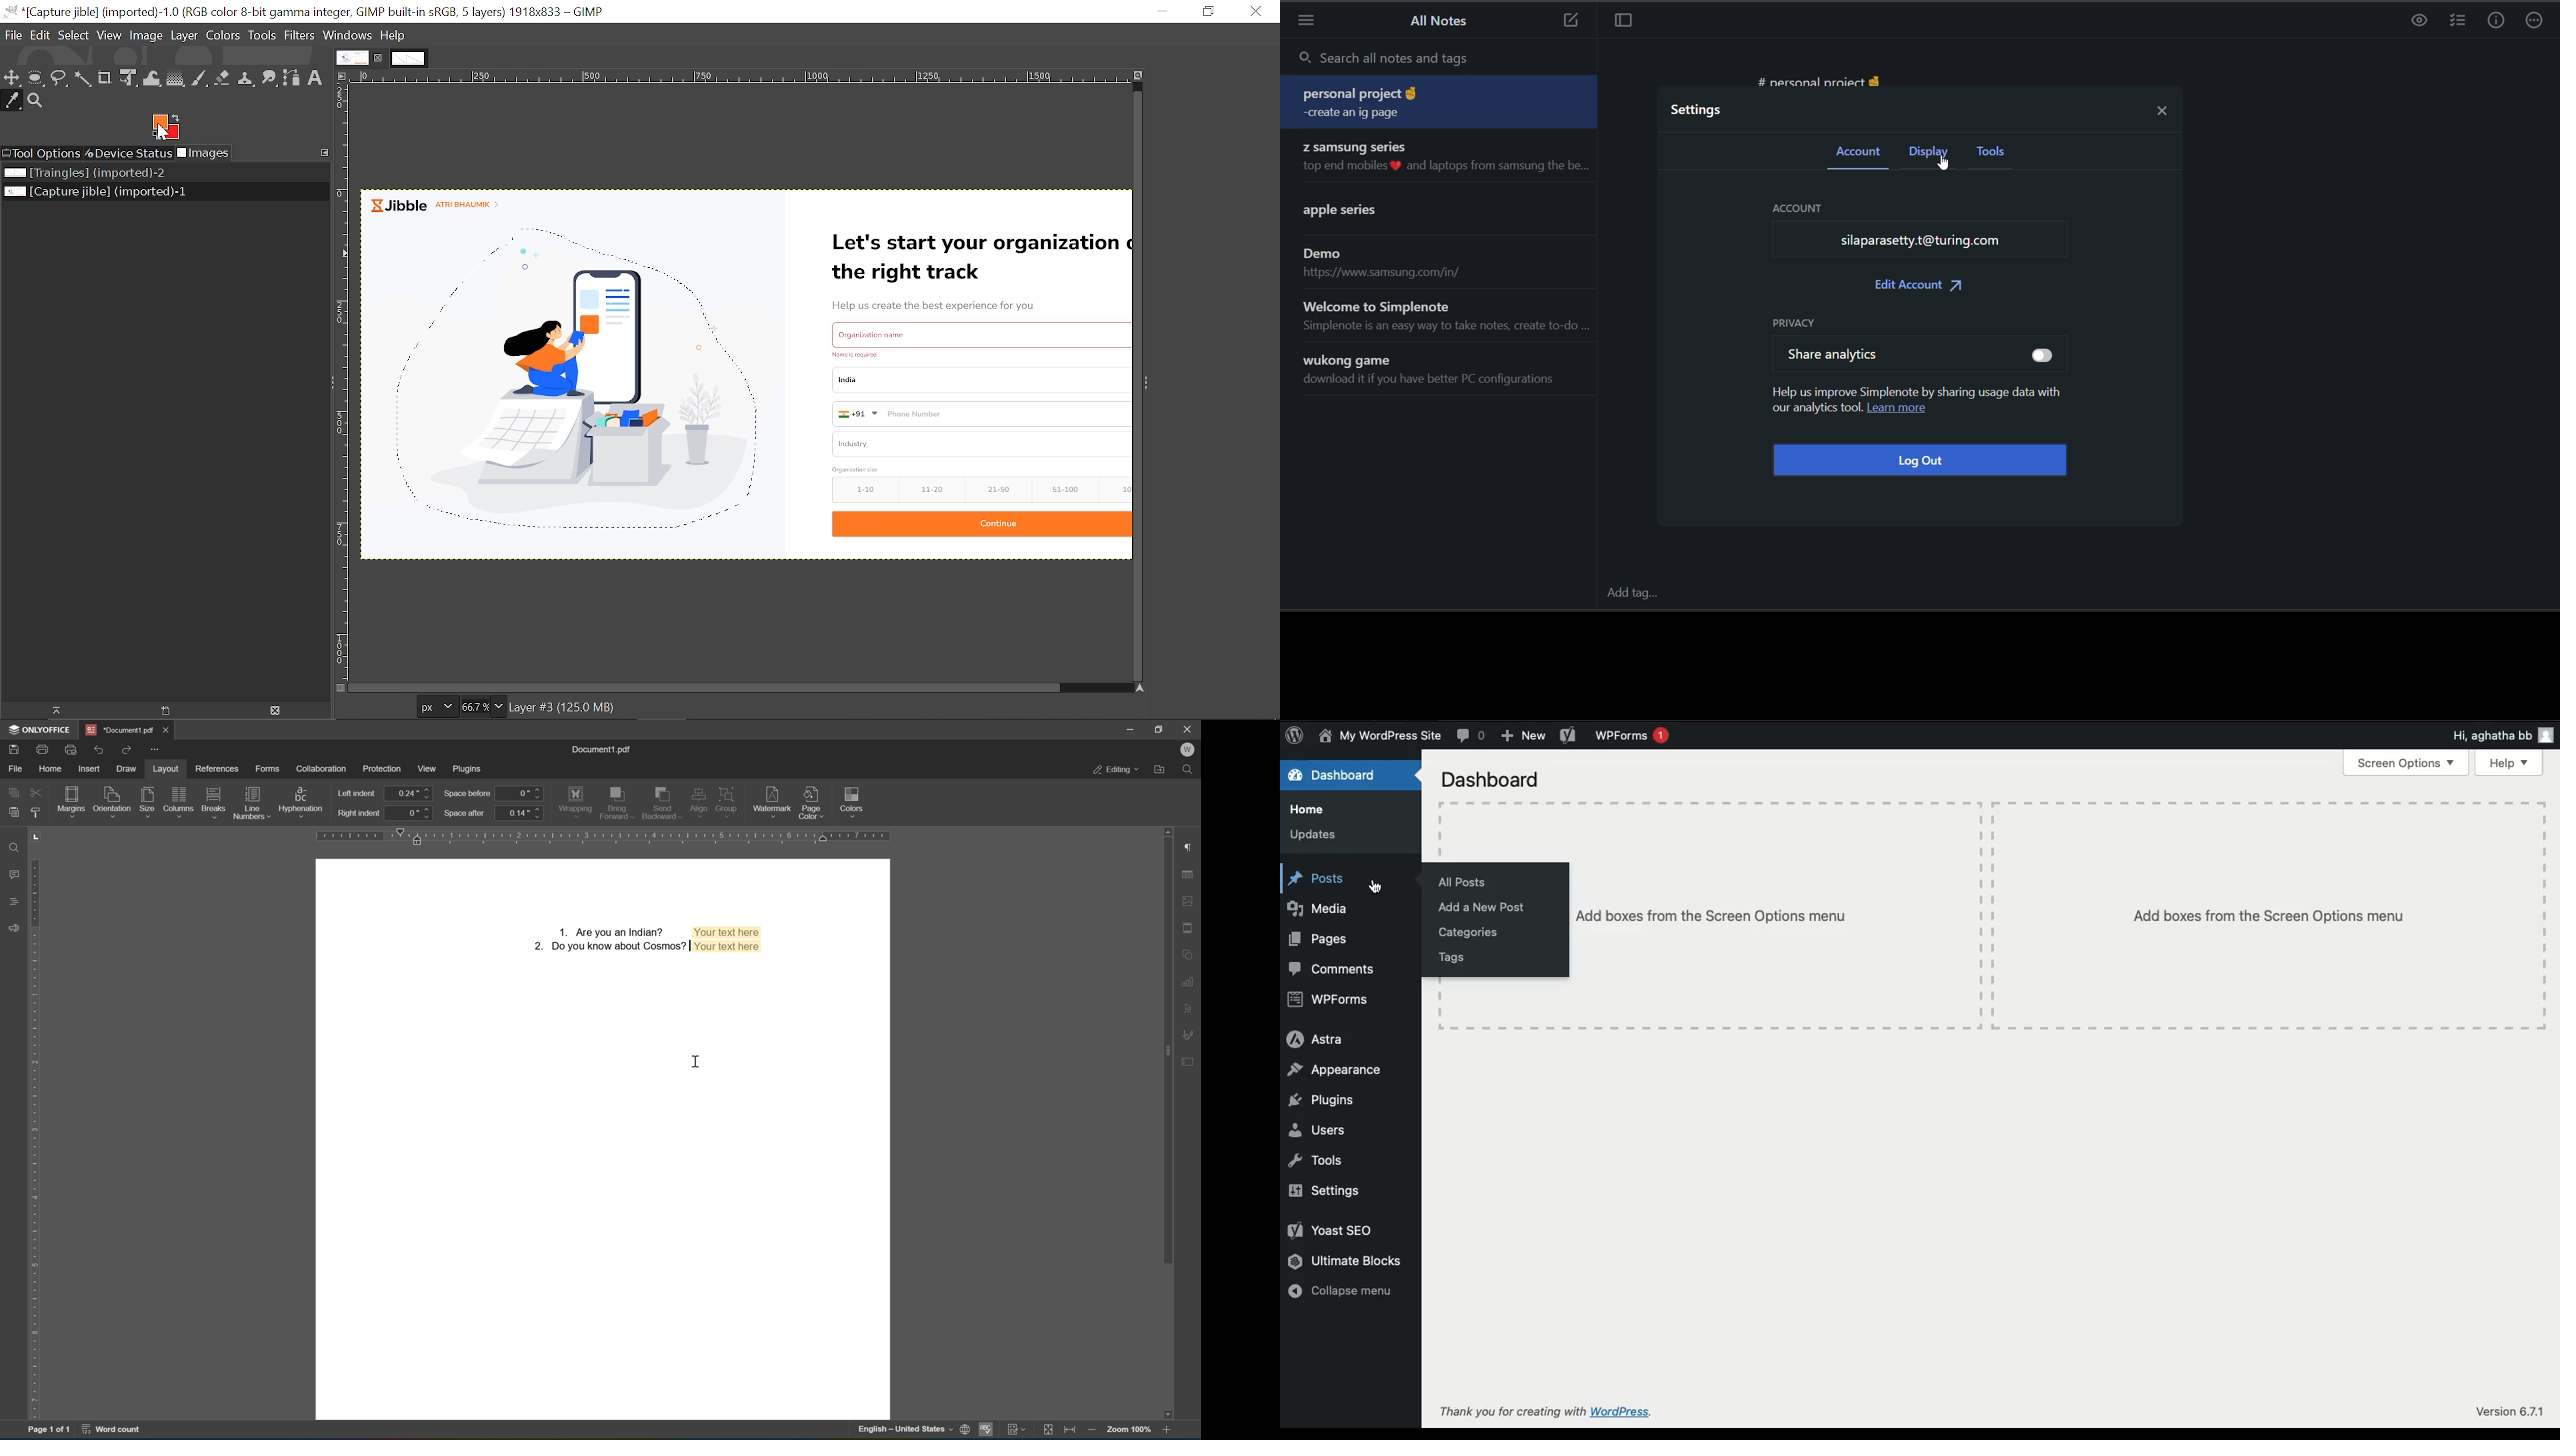  I want to click on Eraser tool, so click(222, 78).